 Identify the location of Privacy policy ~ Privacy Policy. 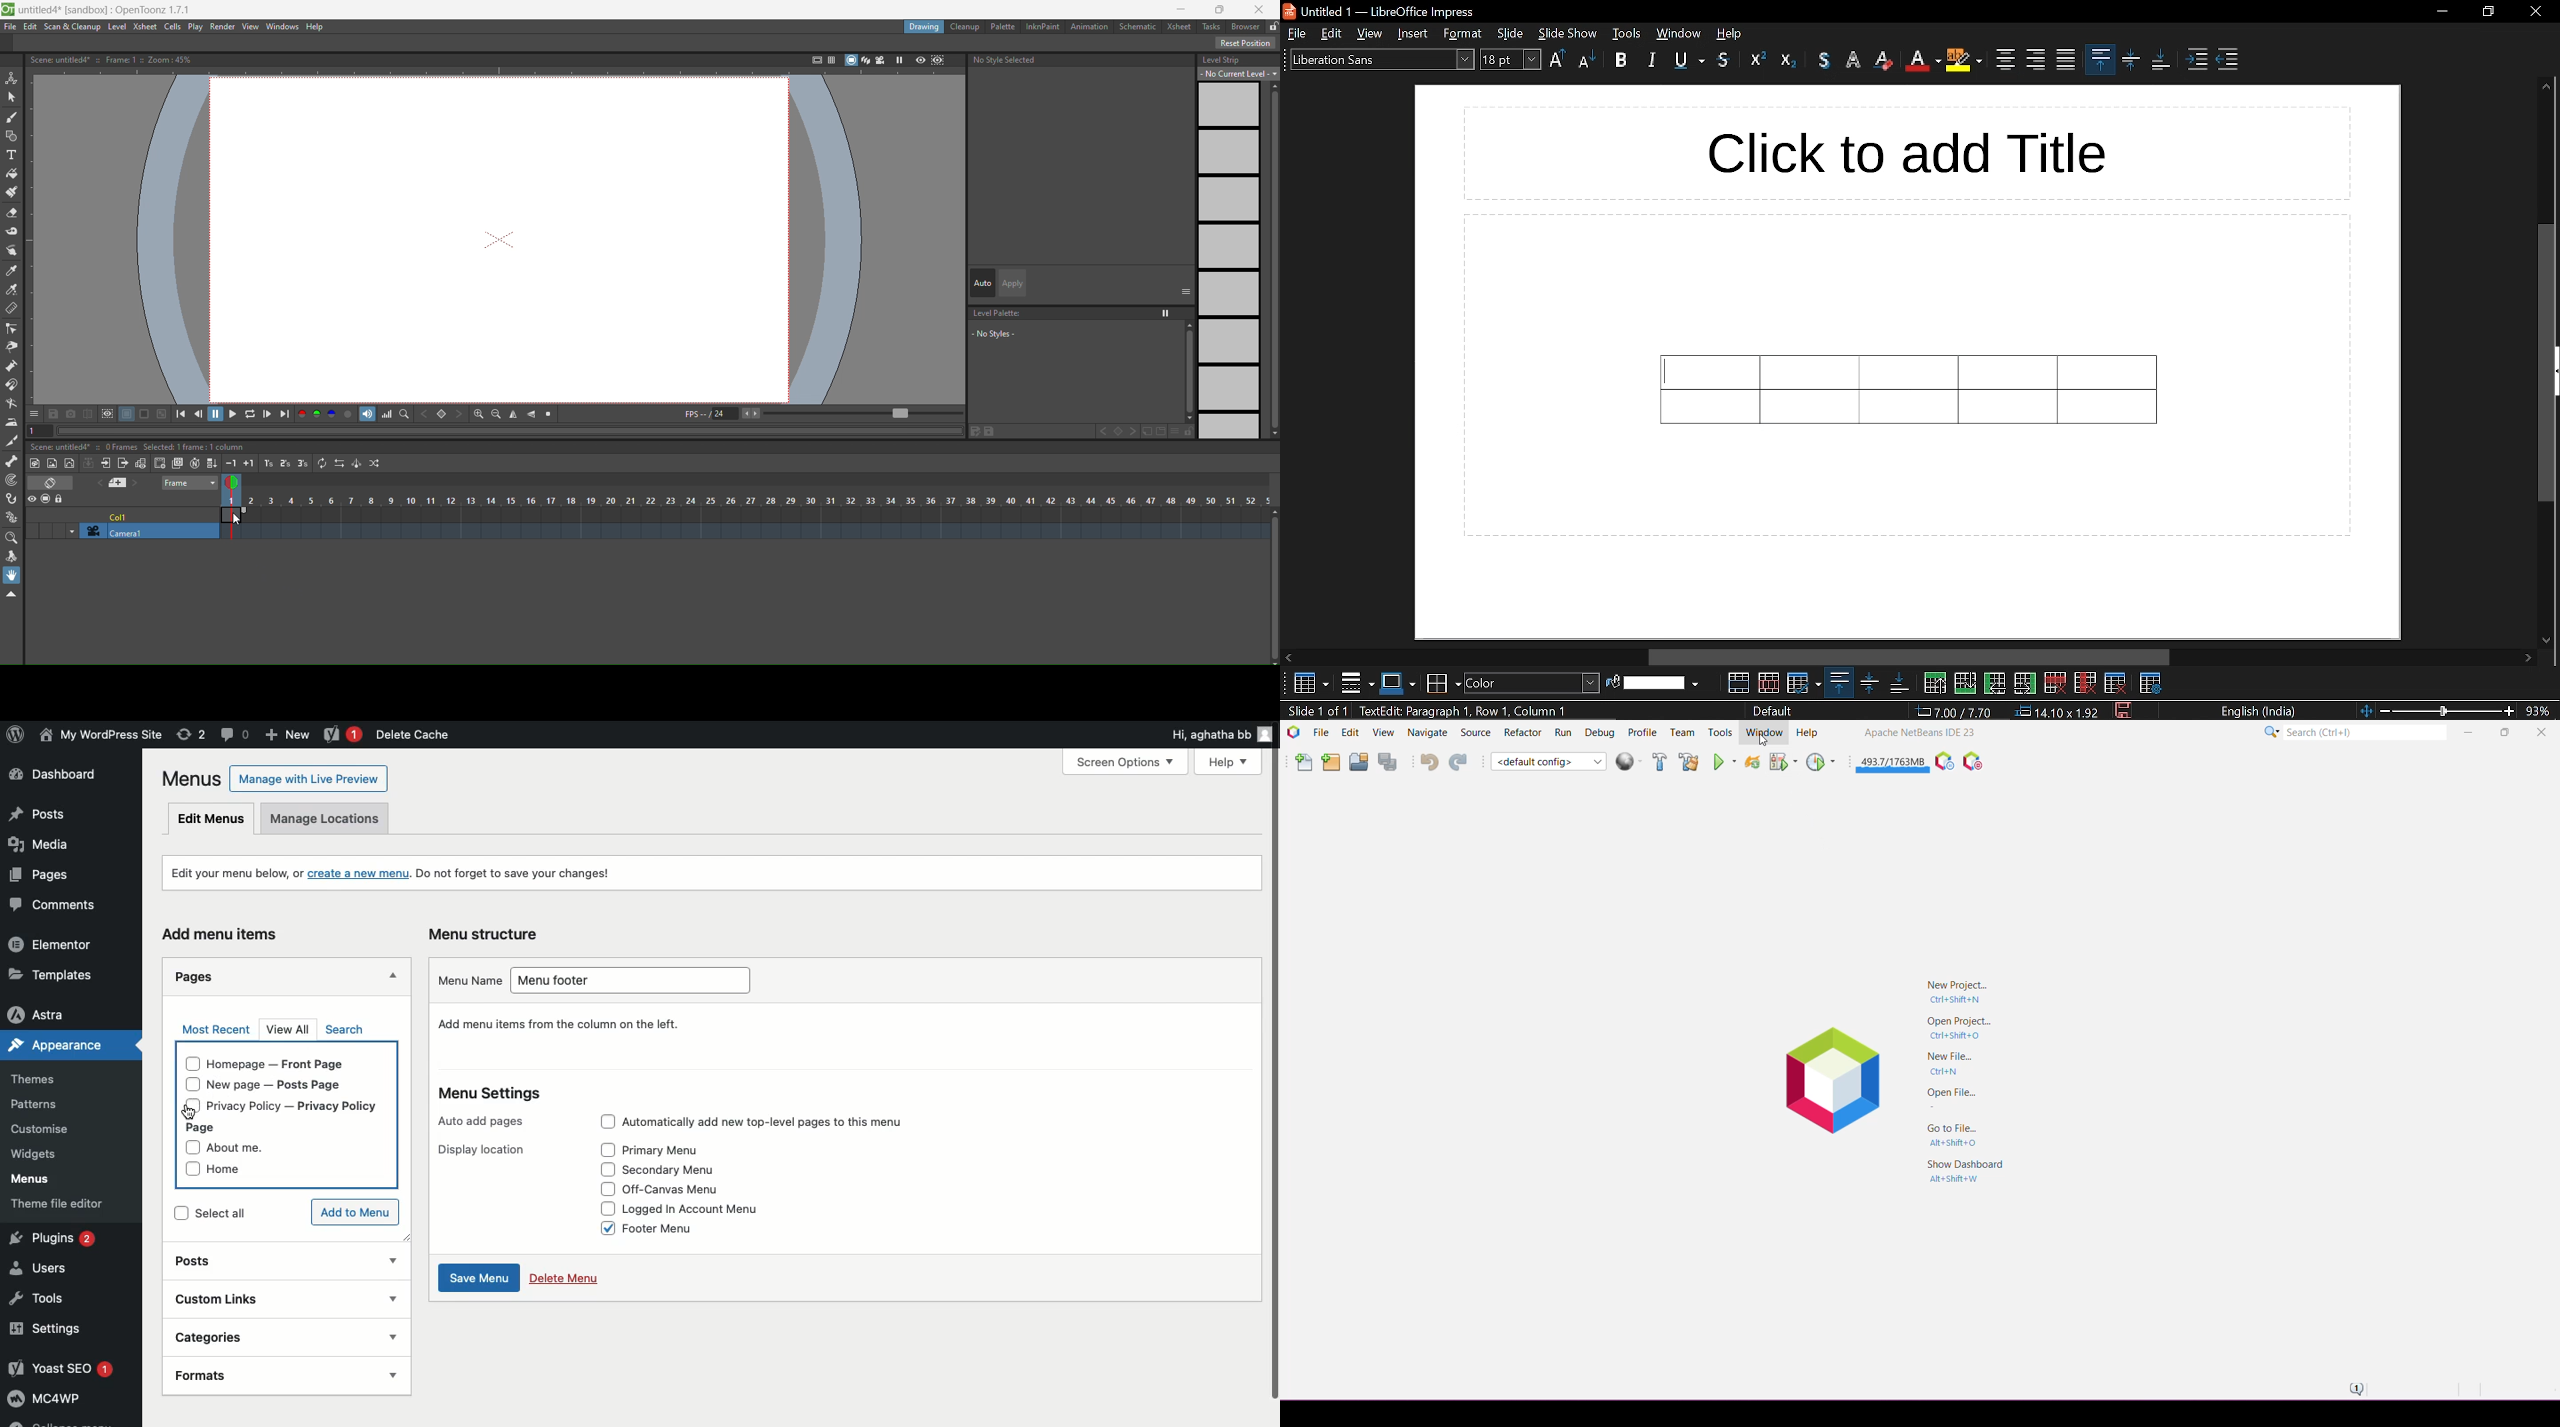
(307, 1106).